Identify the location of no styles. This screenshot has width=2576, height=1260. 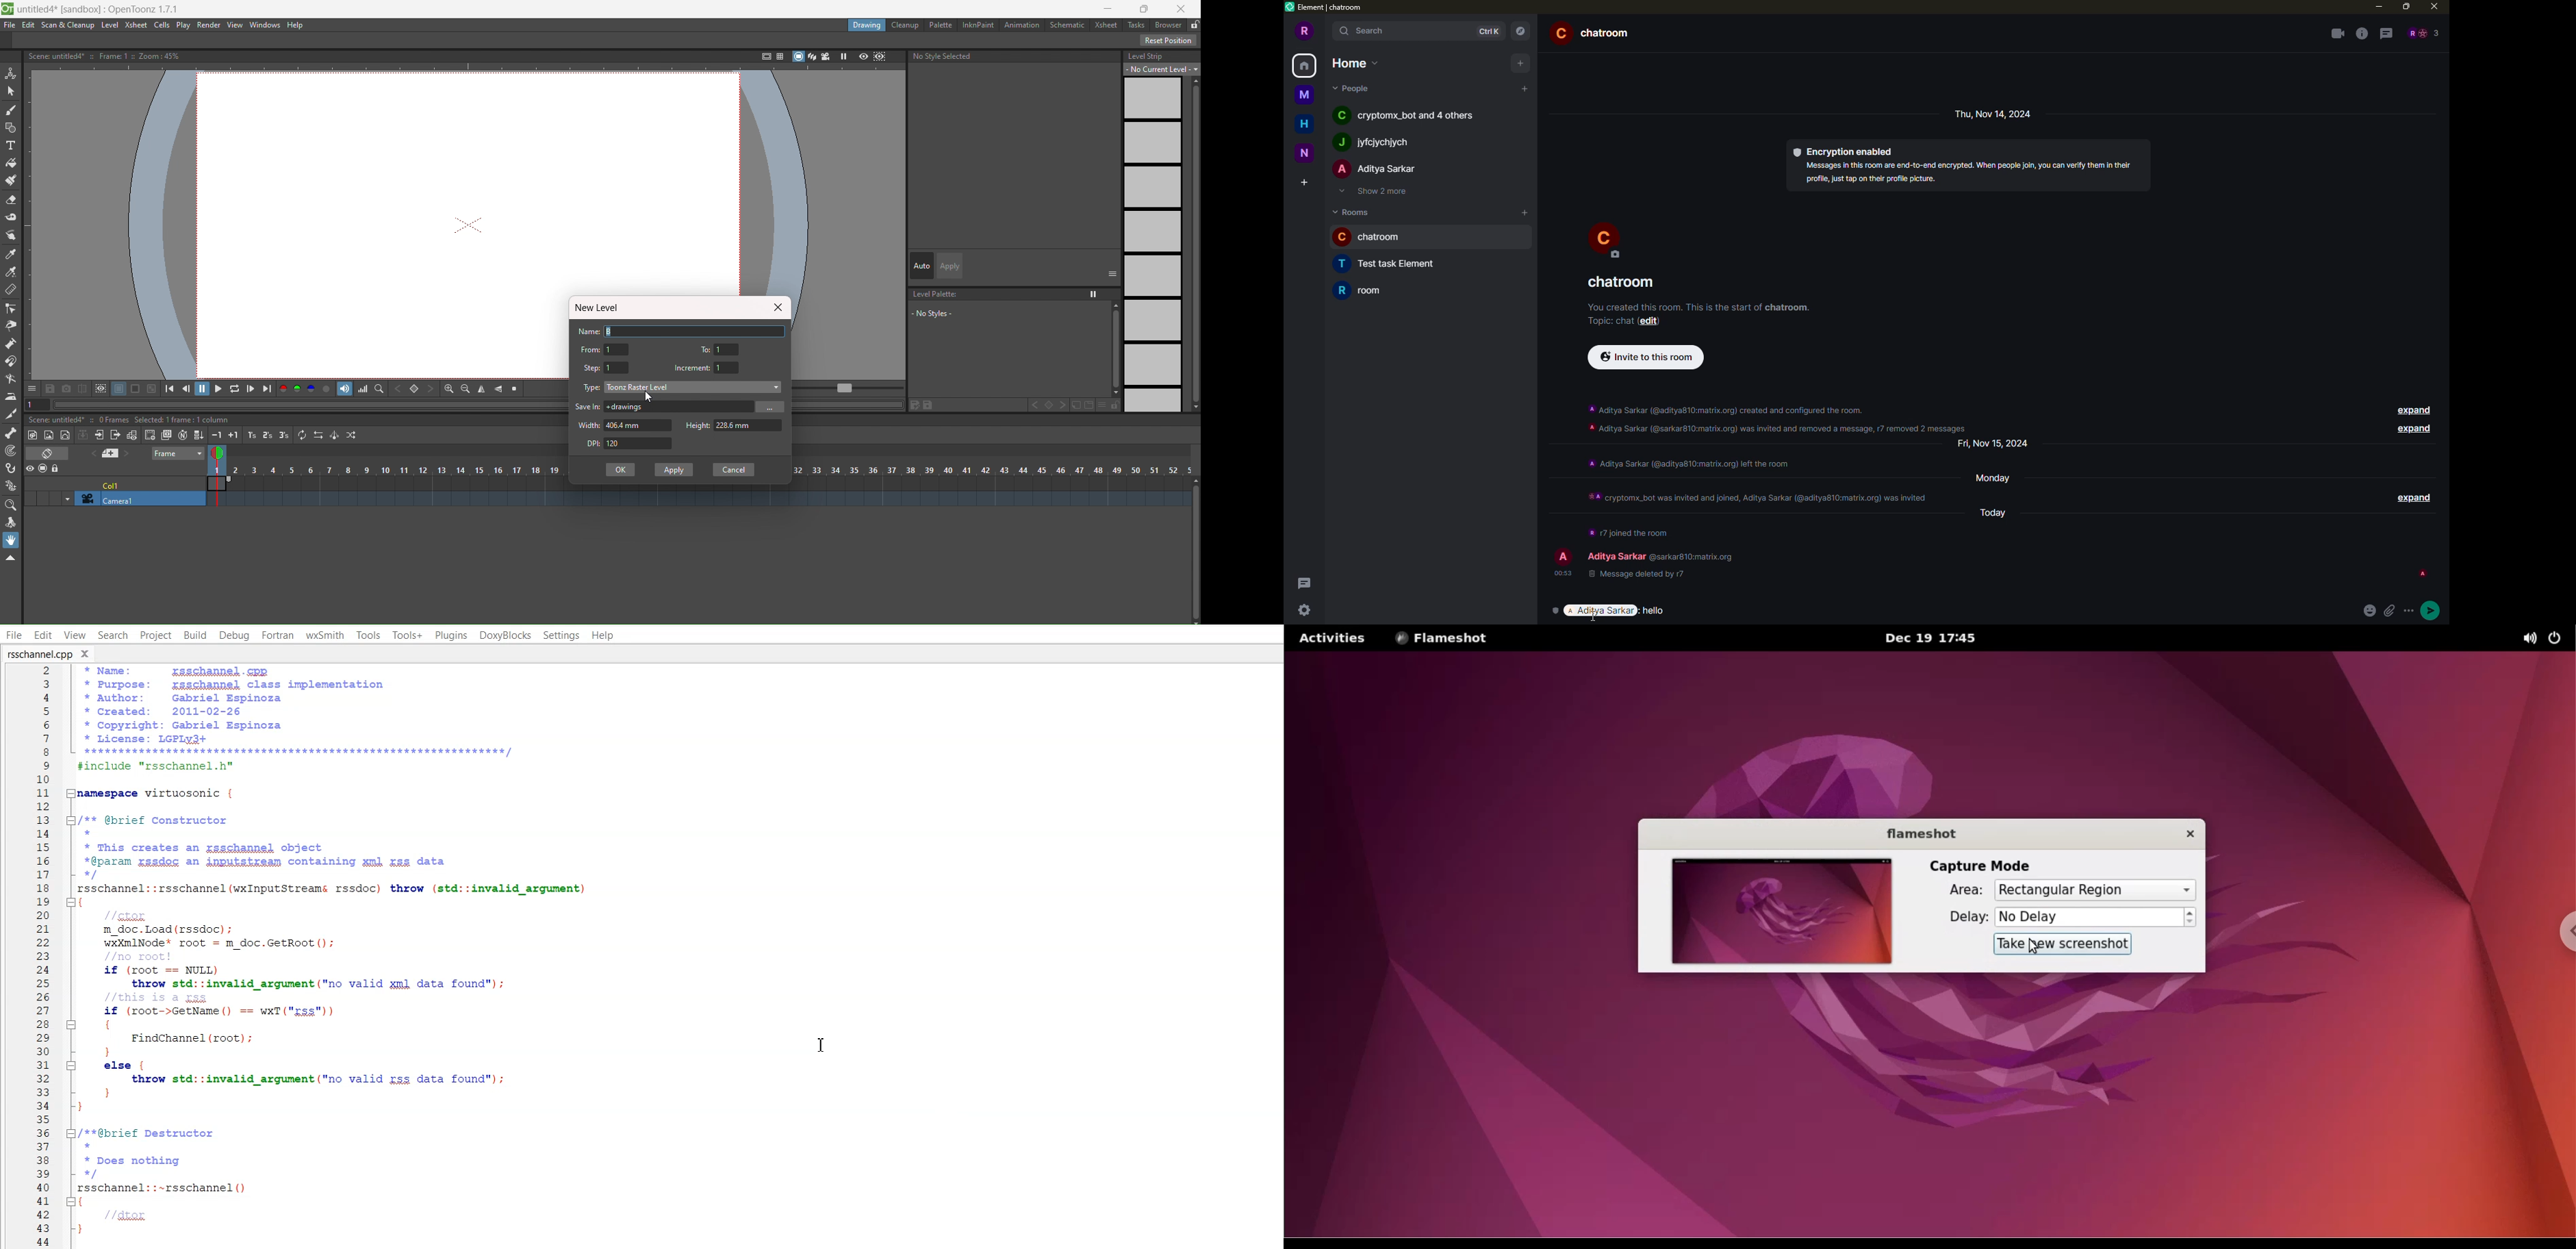
(946, 313).